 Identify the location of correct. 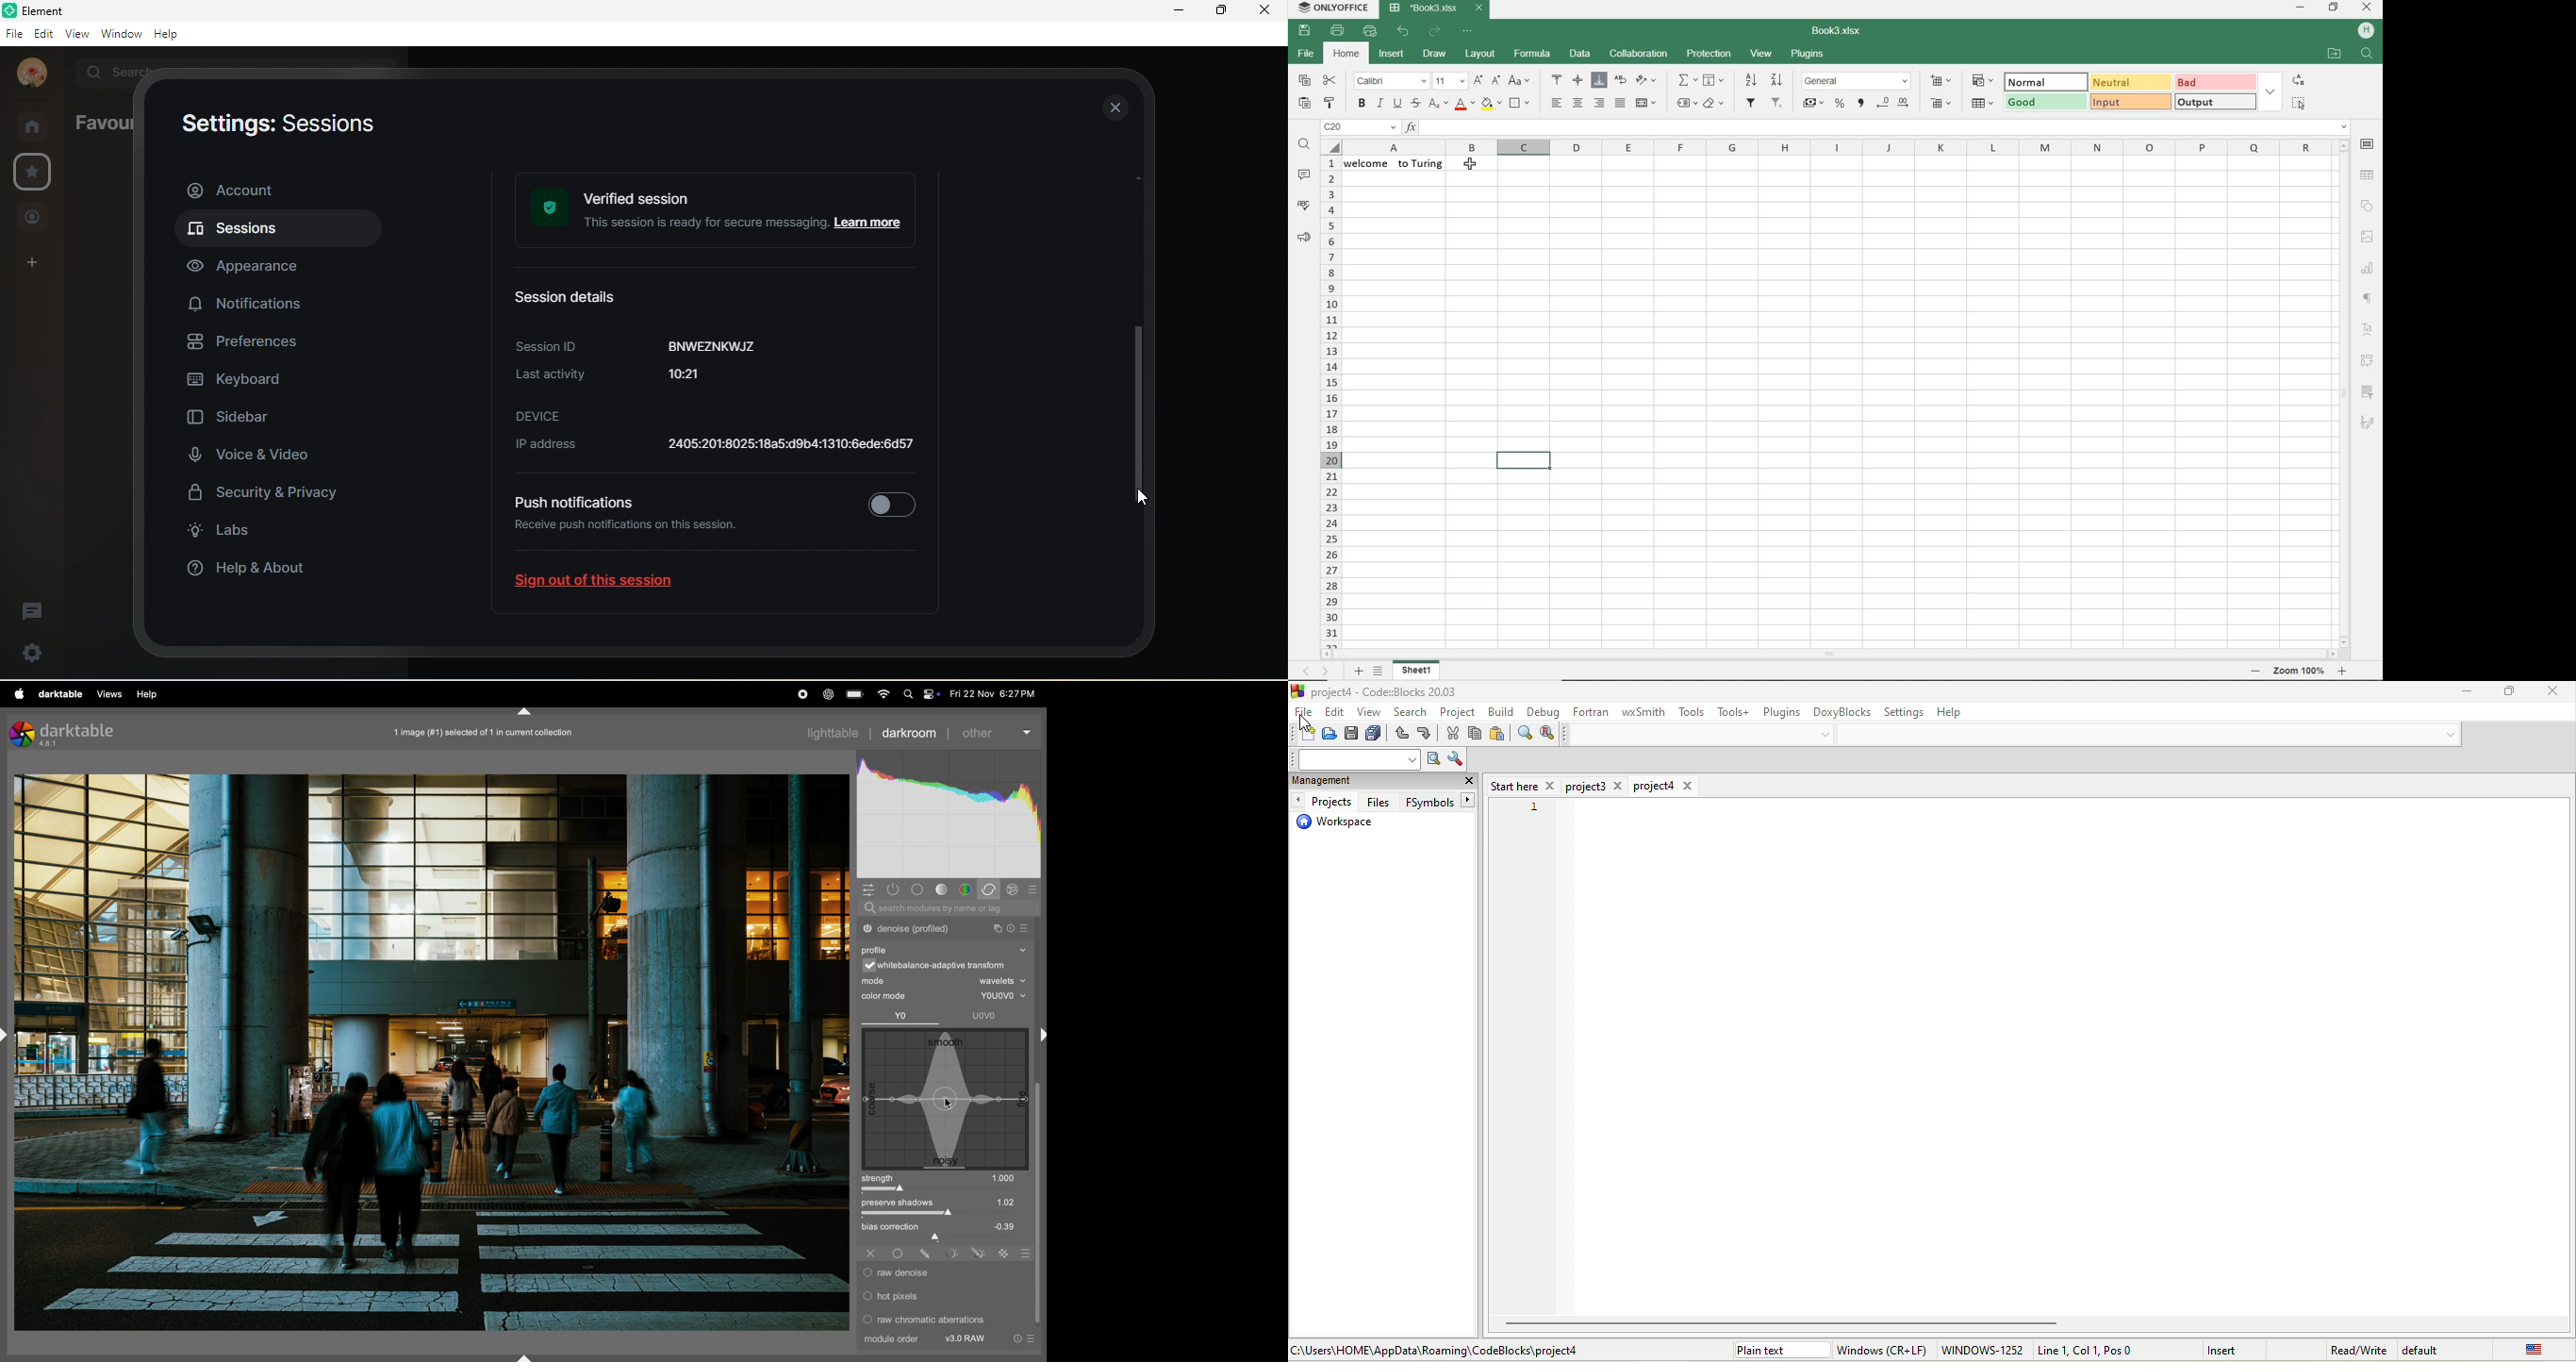
(991, 889).